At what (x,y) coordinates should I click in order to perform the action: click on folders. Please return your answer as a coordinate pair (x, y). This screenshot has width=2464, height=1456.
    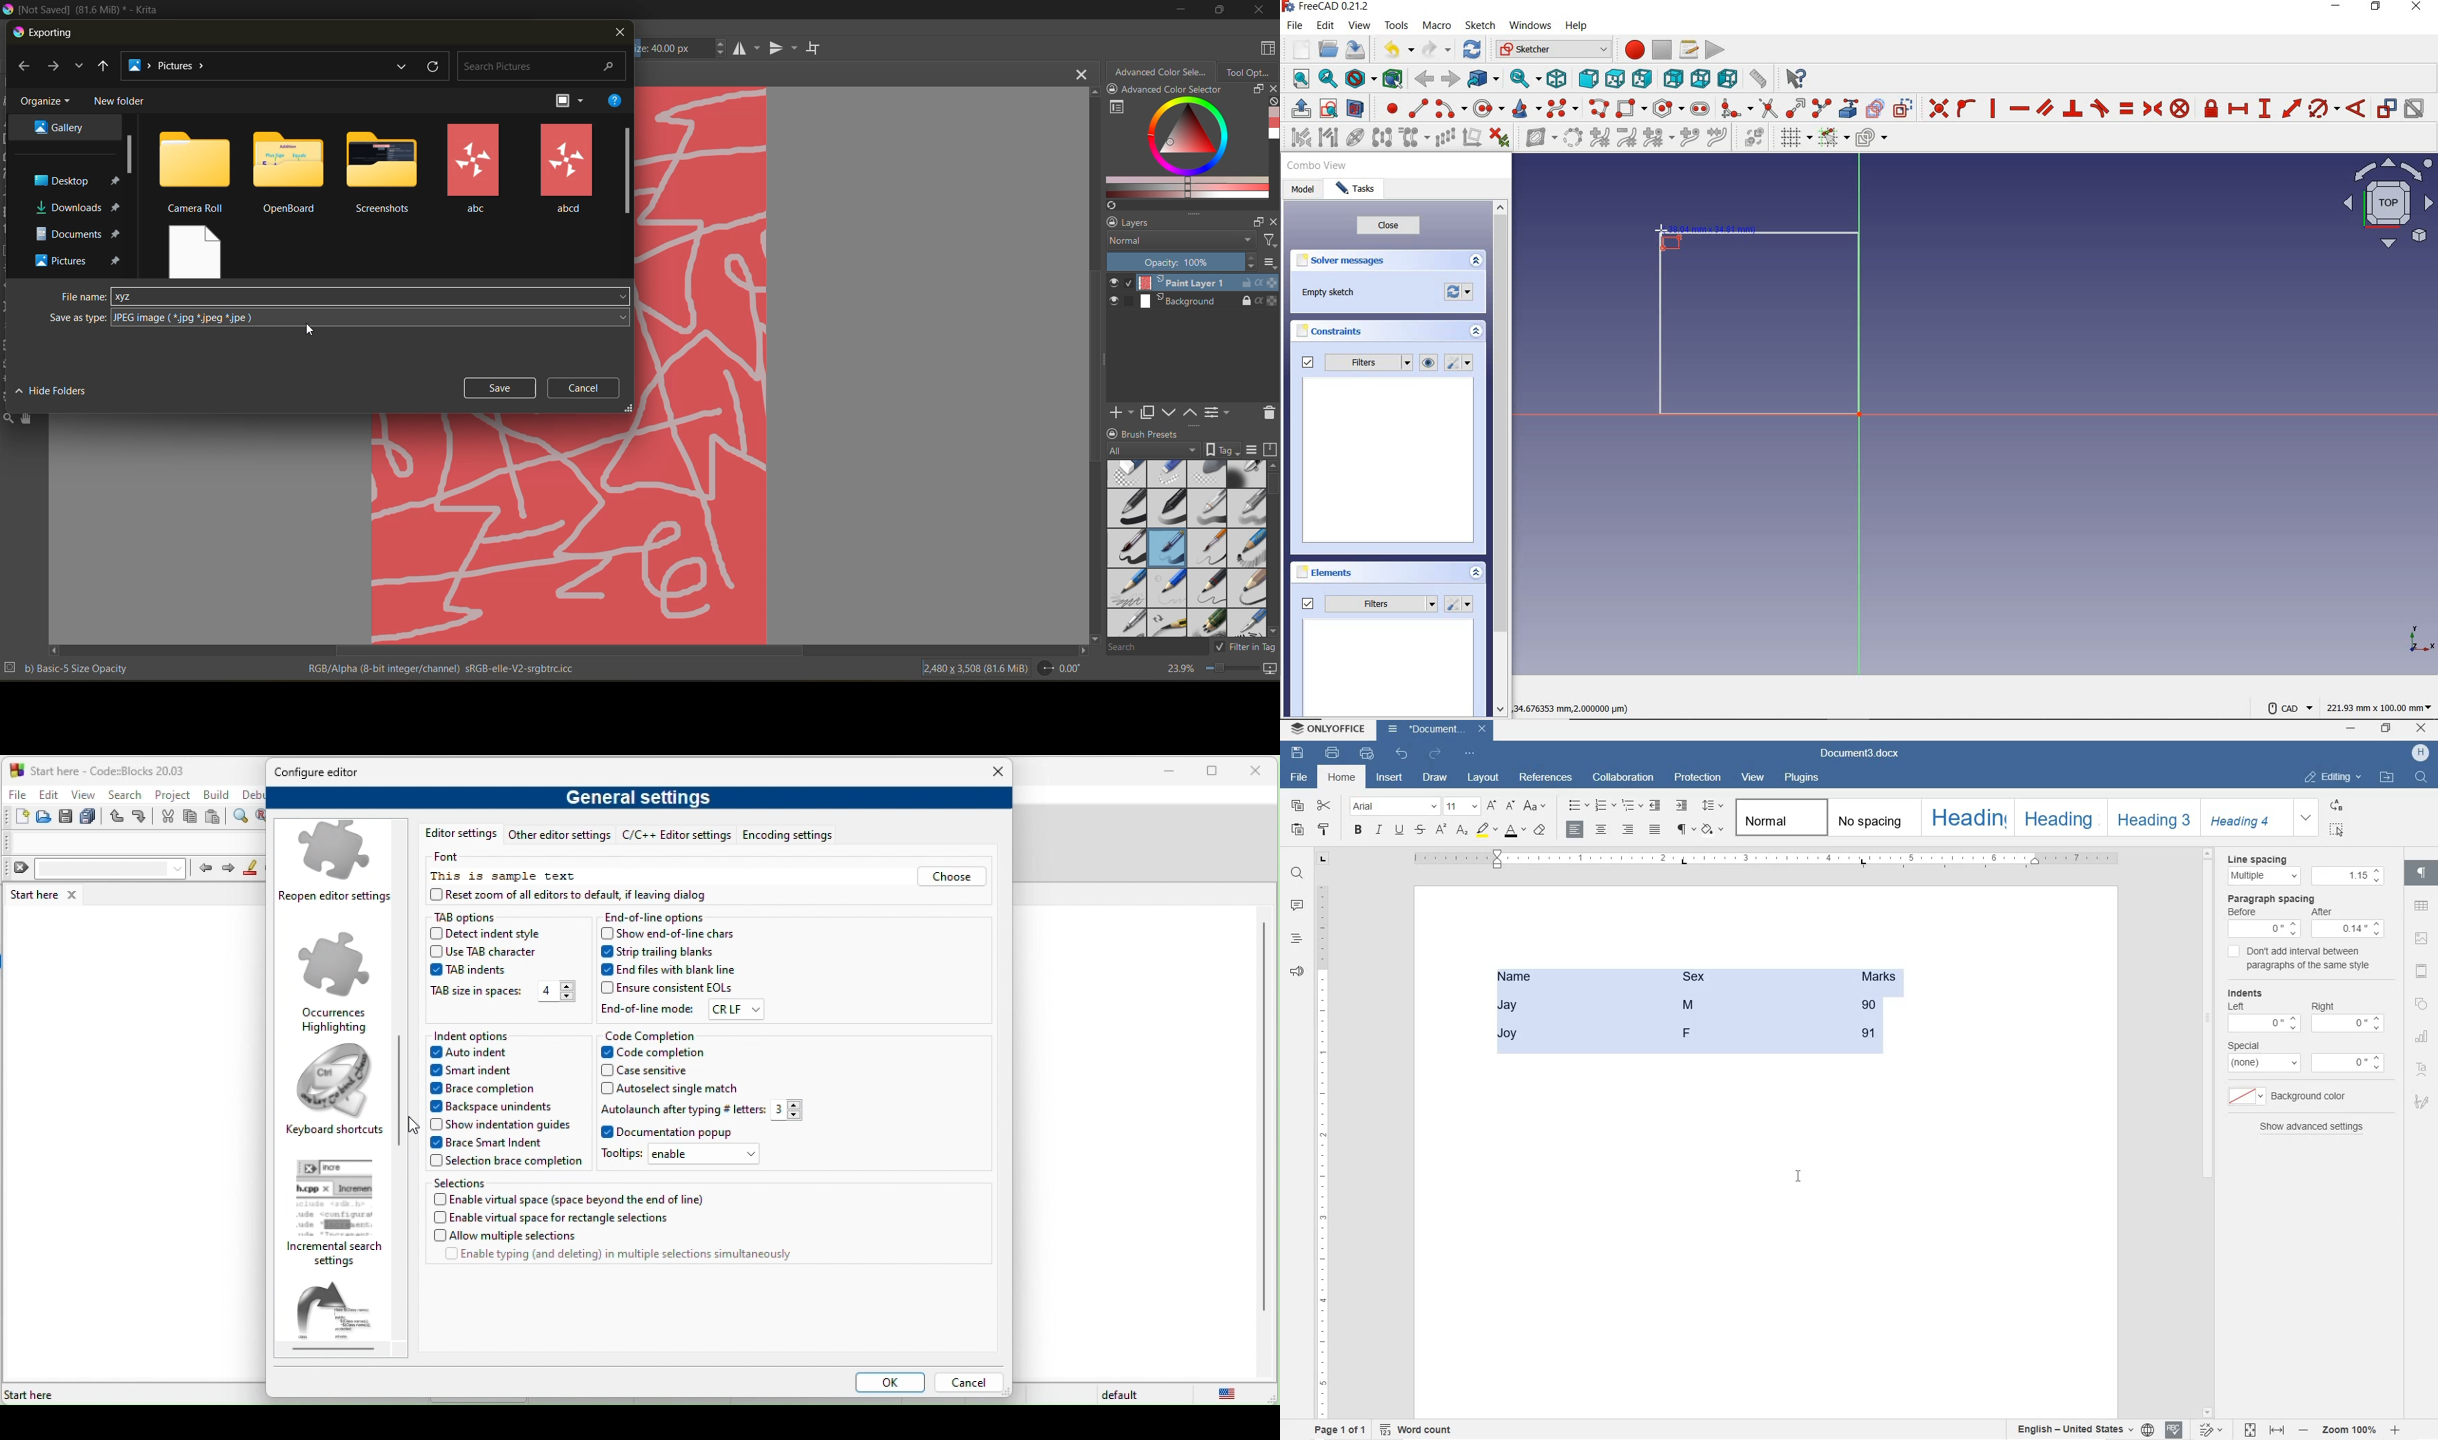
    Looking at the image, I should click on (195, 171).